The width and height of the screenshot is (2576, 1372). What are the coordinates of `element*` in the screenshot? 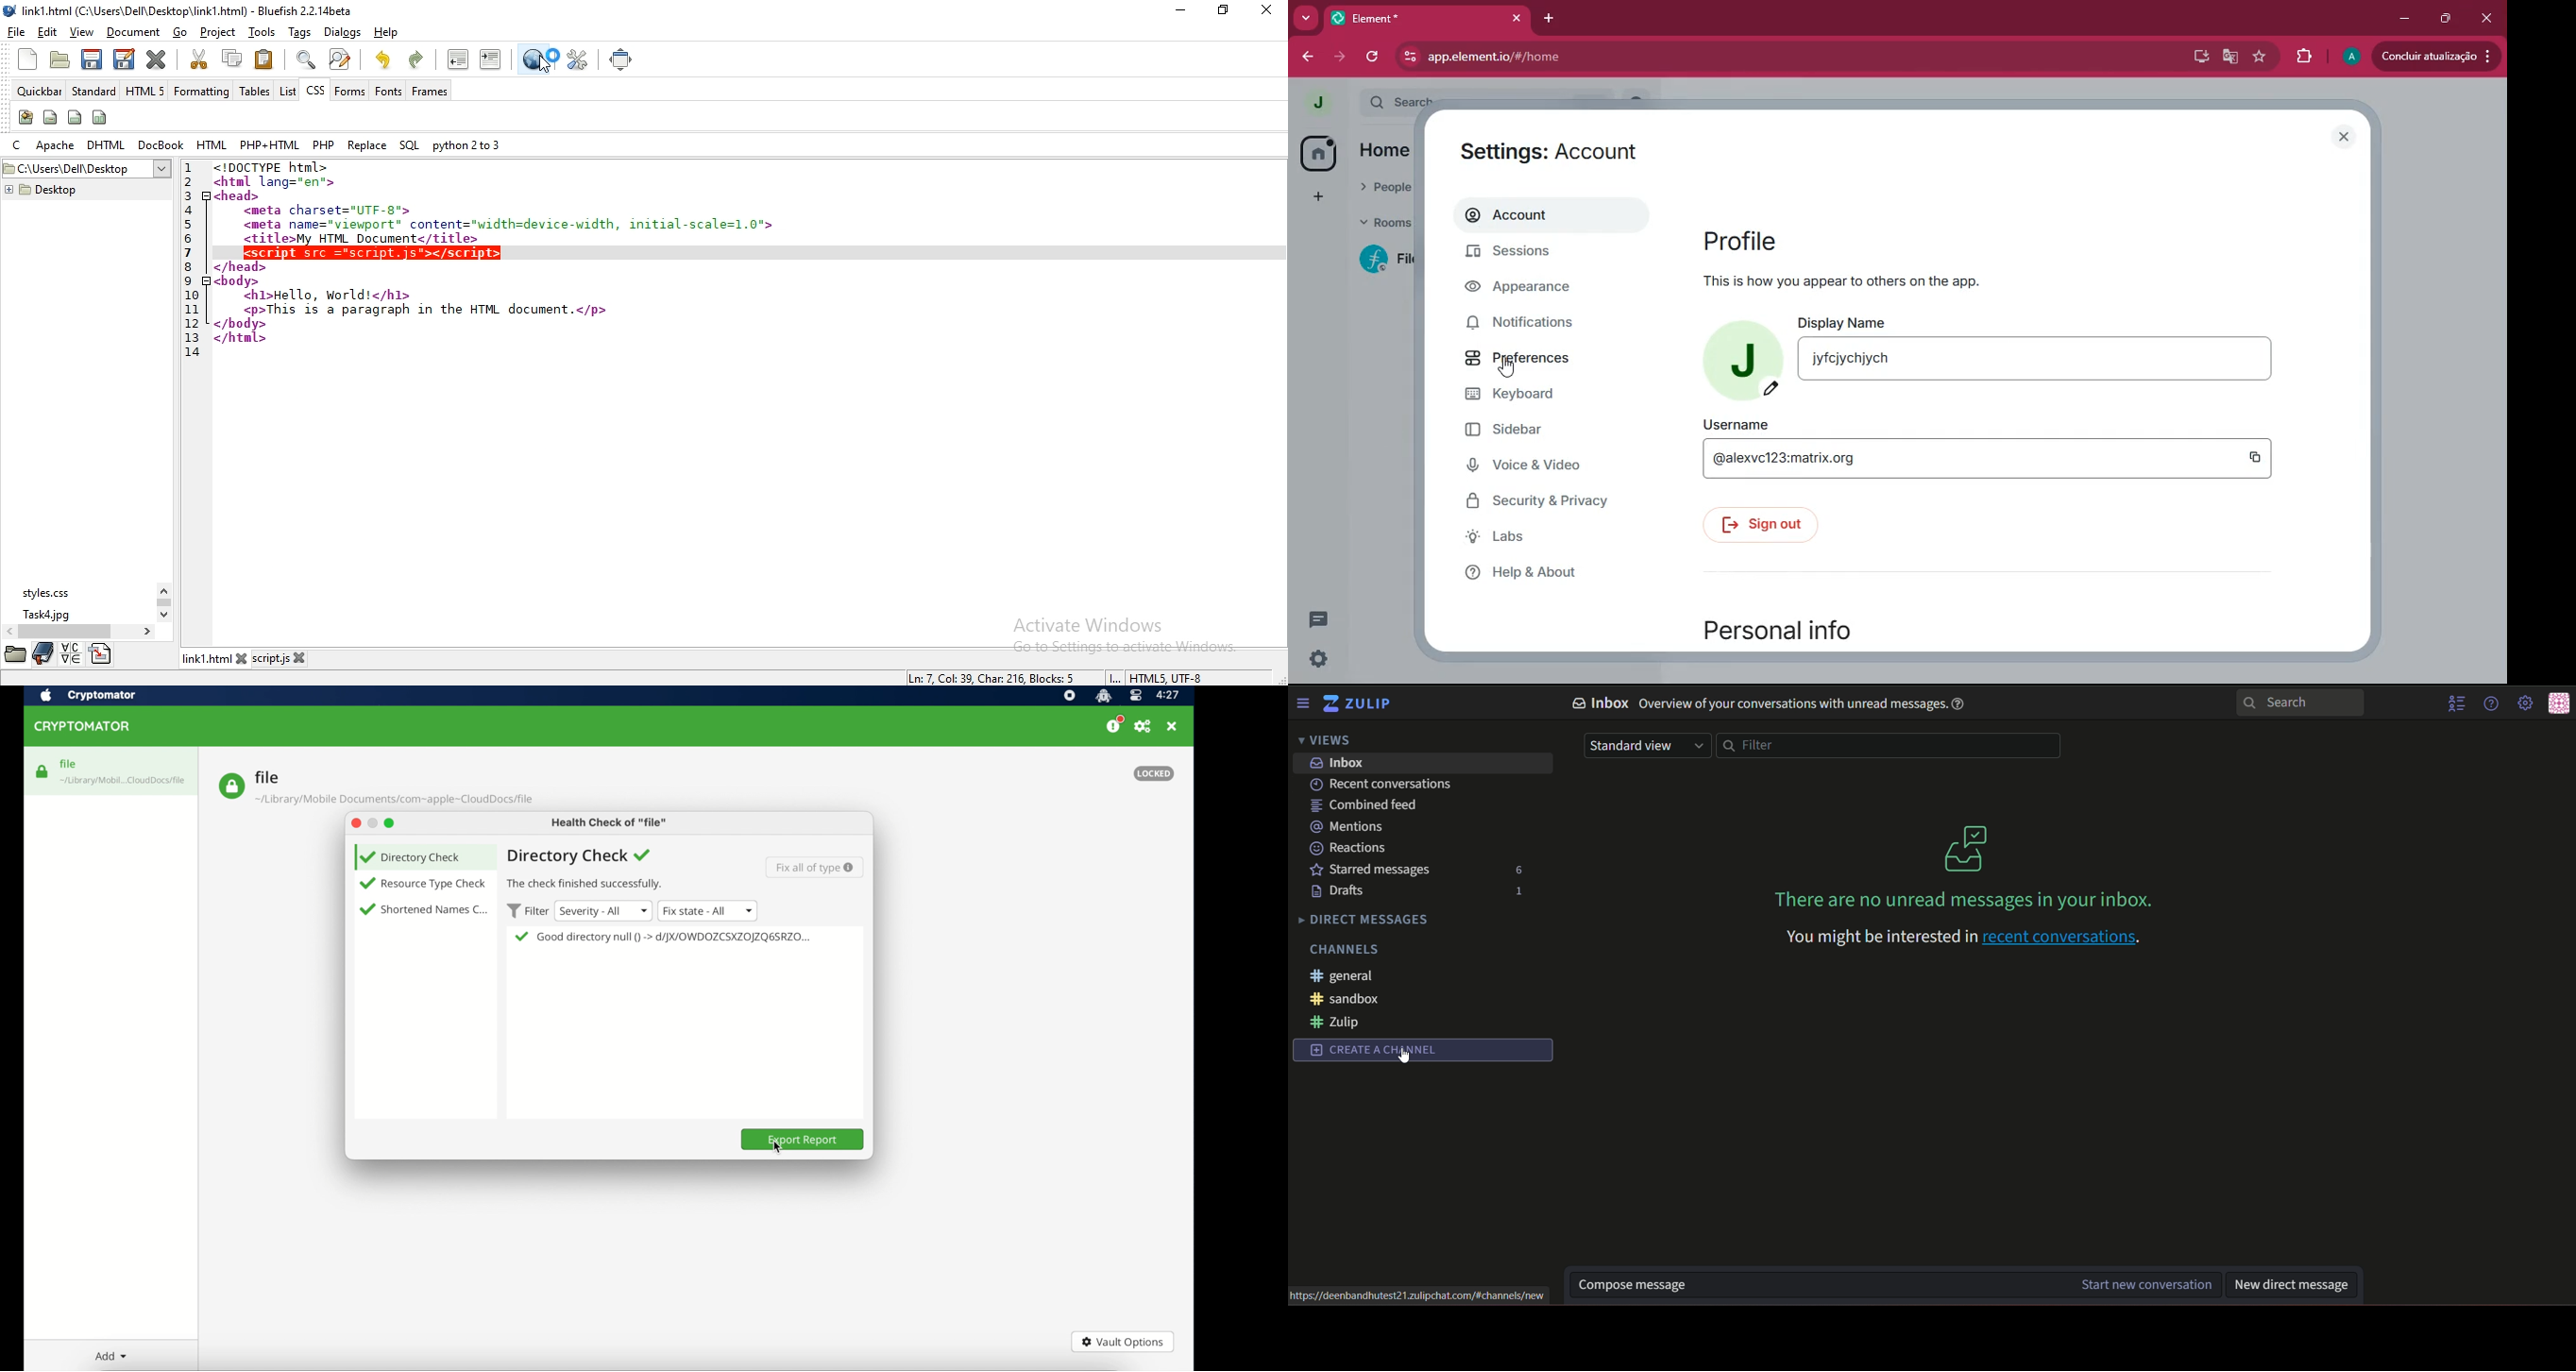 It's located at (1390, 17).